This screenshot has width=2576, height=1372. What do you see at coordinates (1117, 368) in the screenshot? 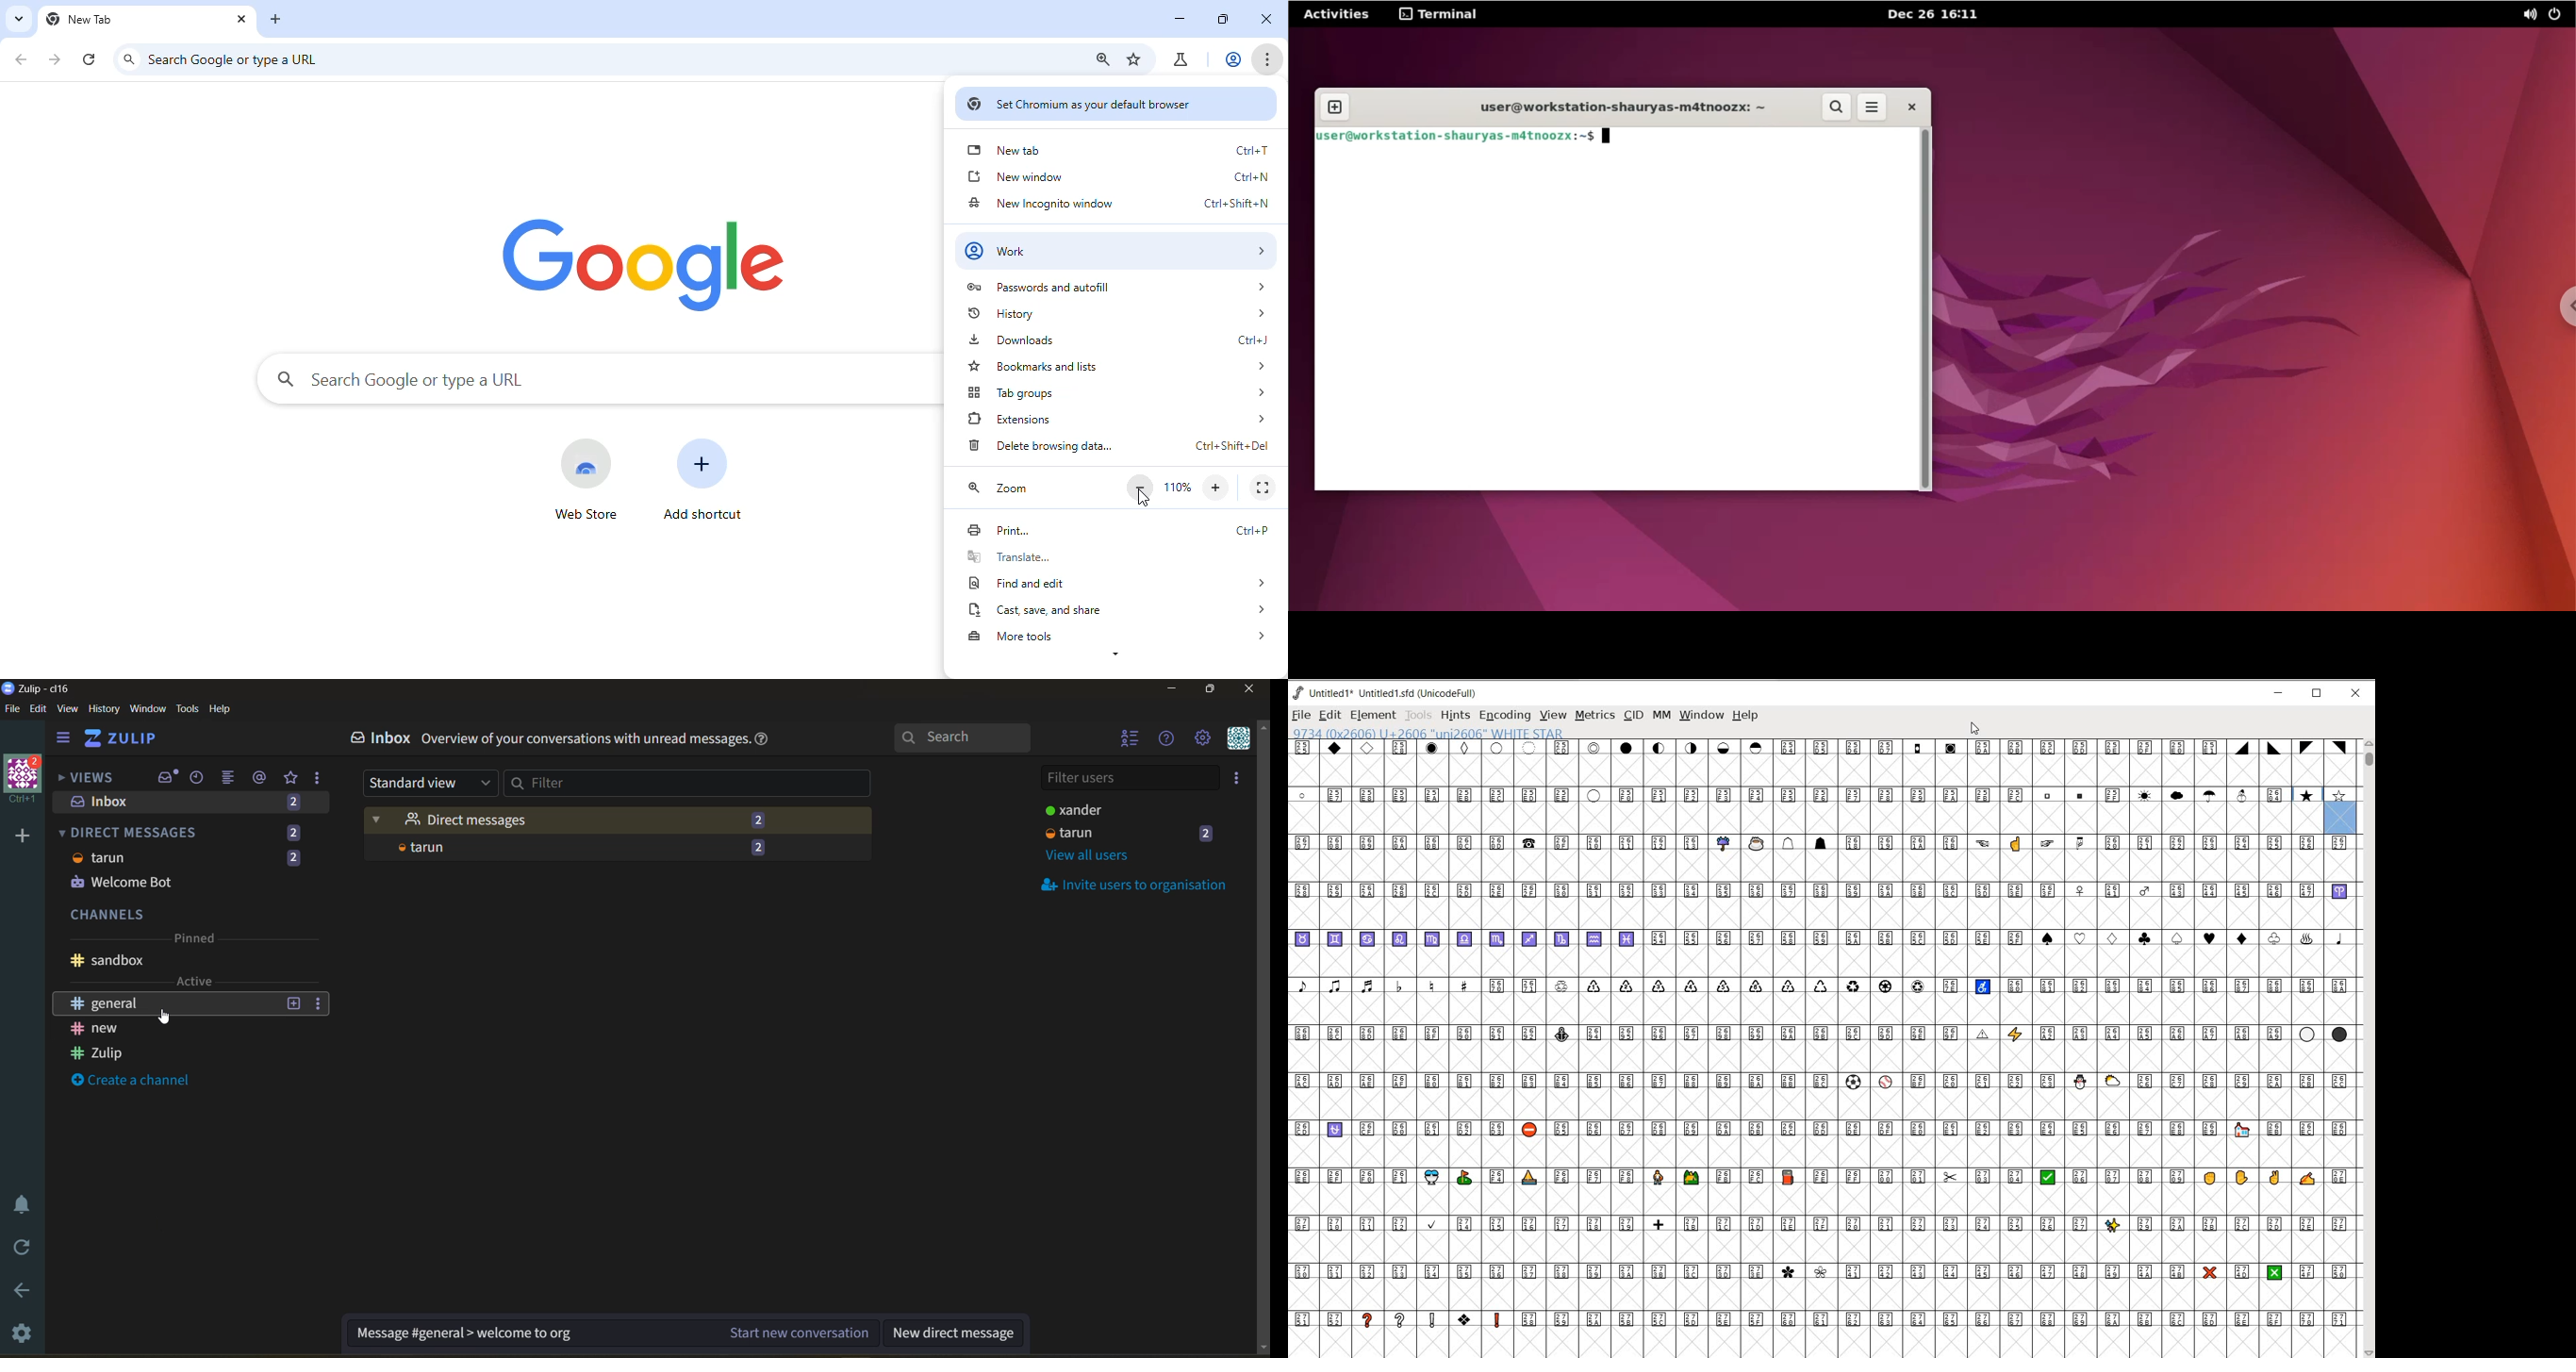
I see `bookmarks and lists` at bounding box center [1117, 368].